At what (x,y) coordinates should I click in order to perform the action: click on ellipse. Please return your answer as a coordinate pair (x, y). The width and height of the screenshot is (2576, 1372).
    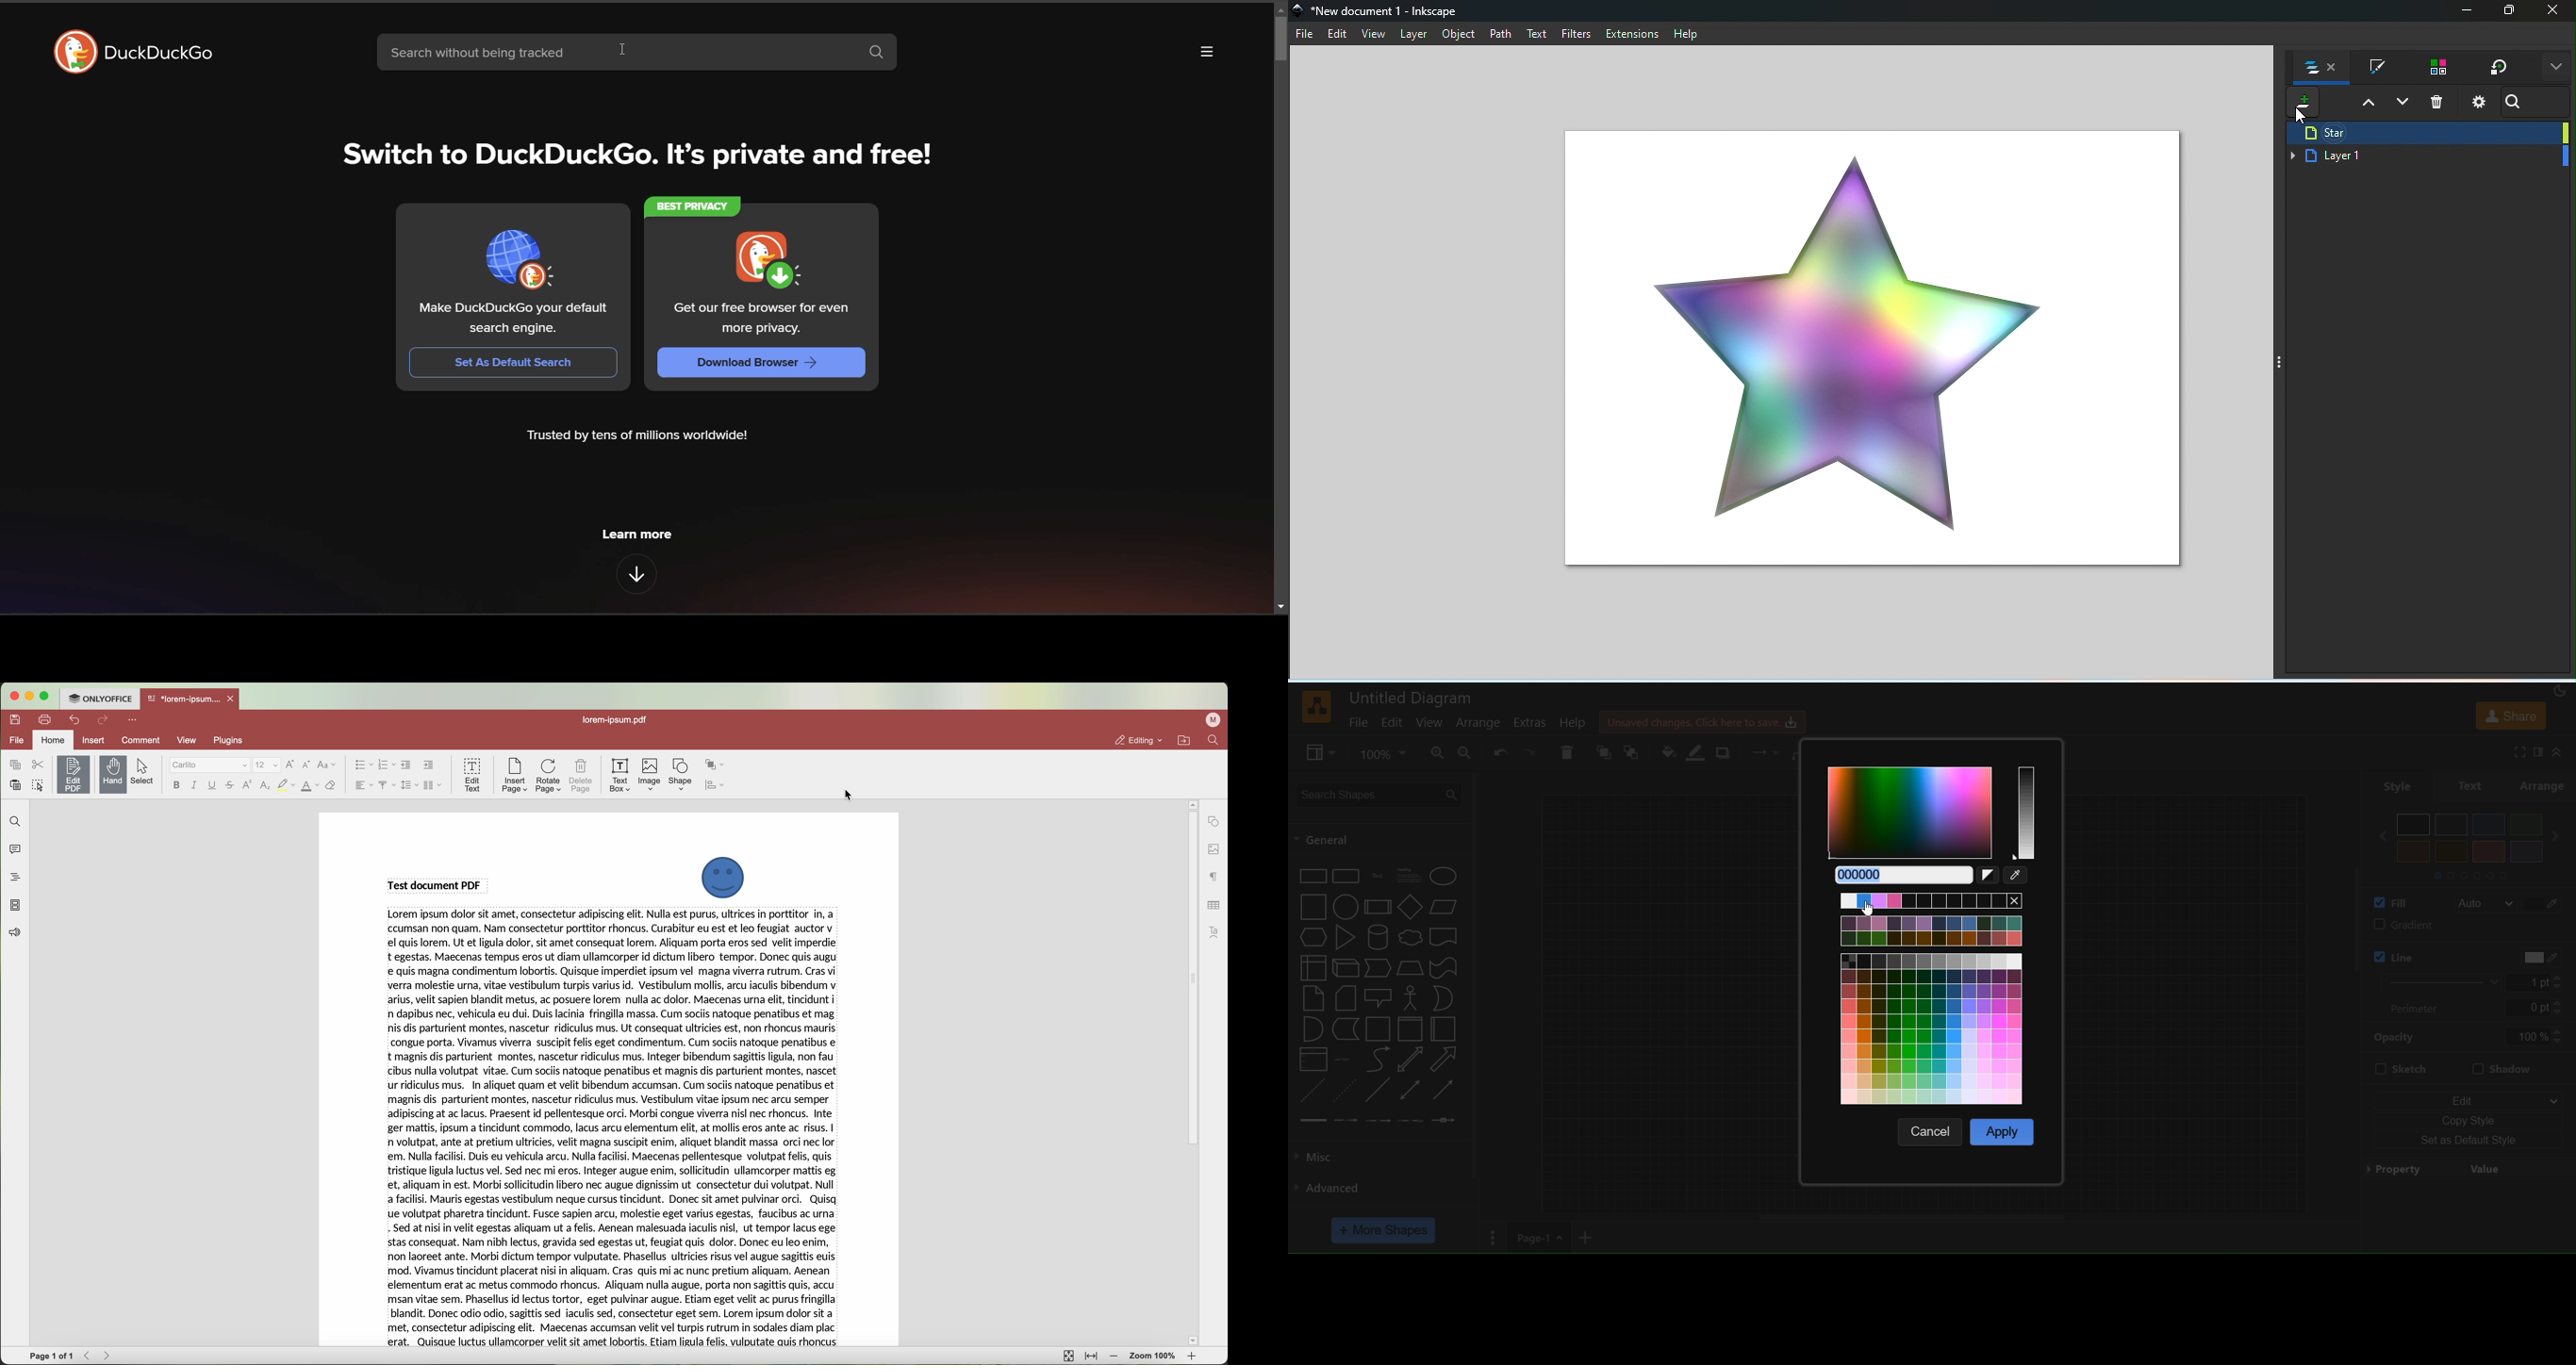
    Looking at the image, I should click on (1446, 876).